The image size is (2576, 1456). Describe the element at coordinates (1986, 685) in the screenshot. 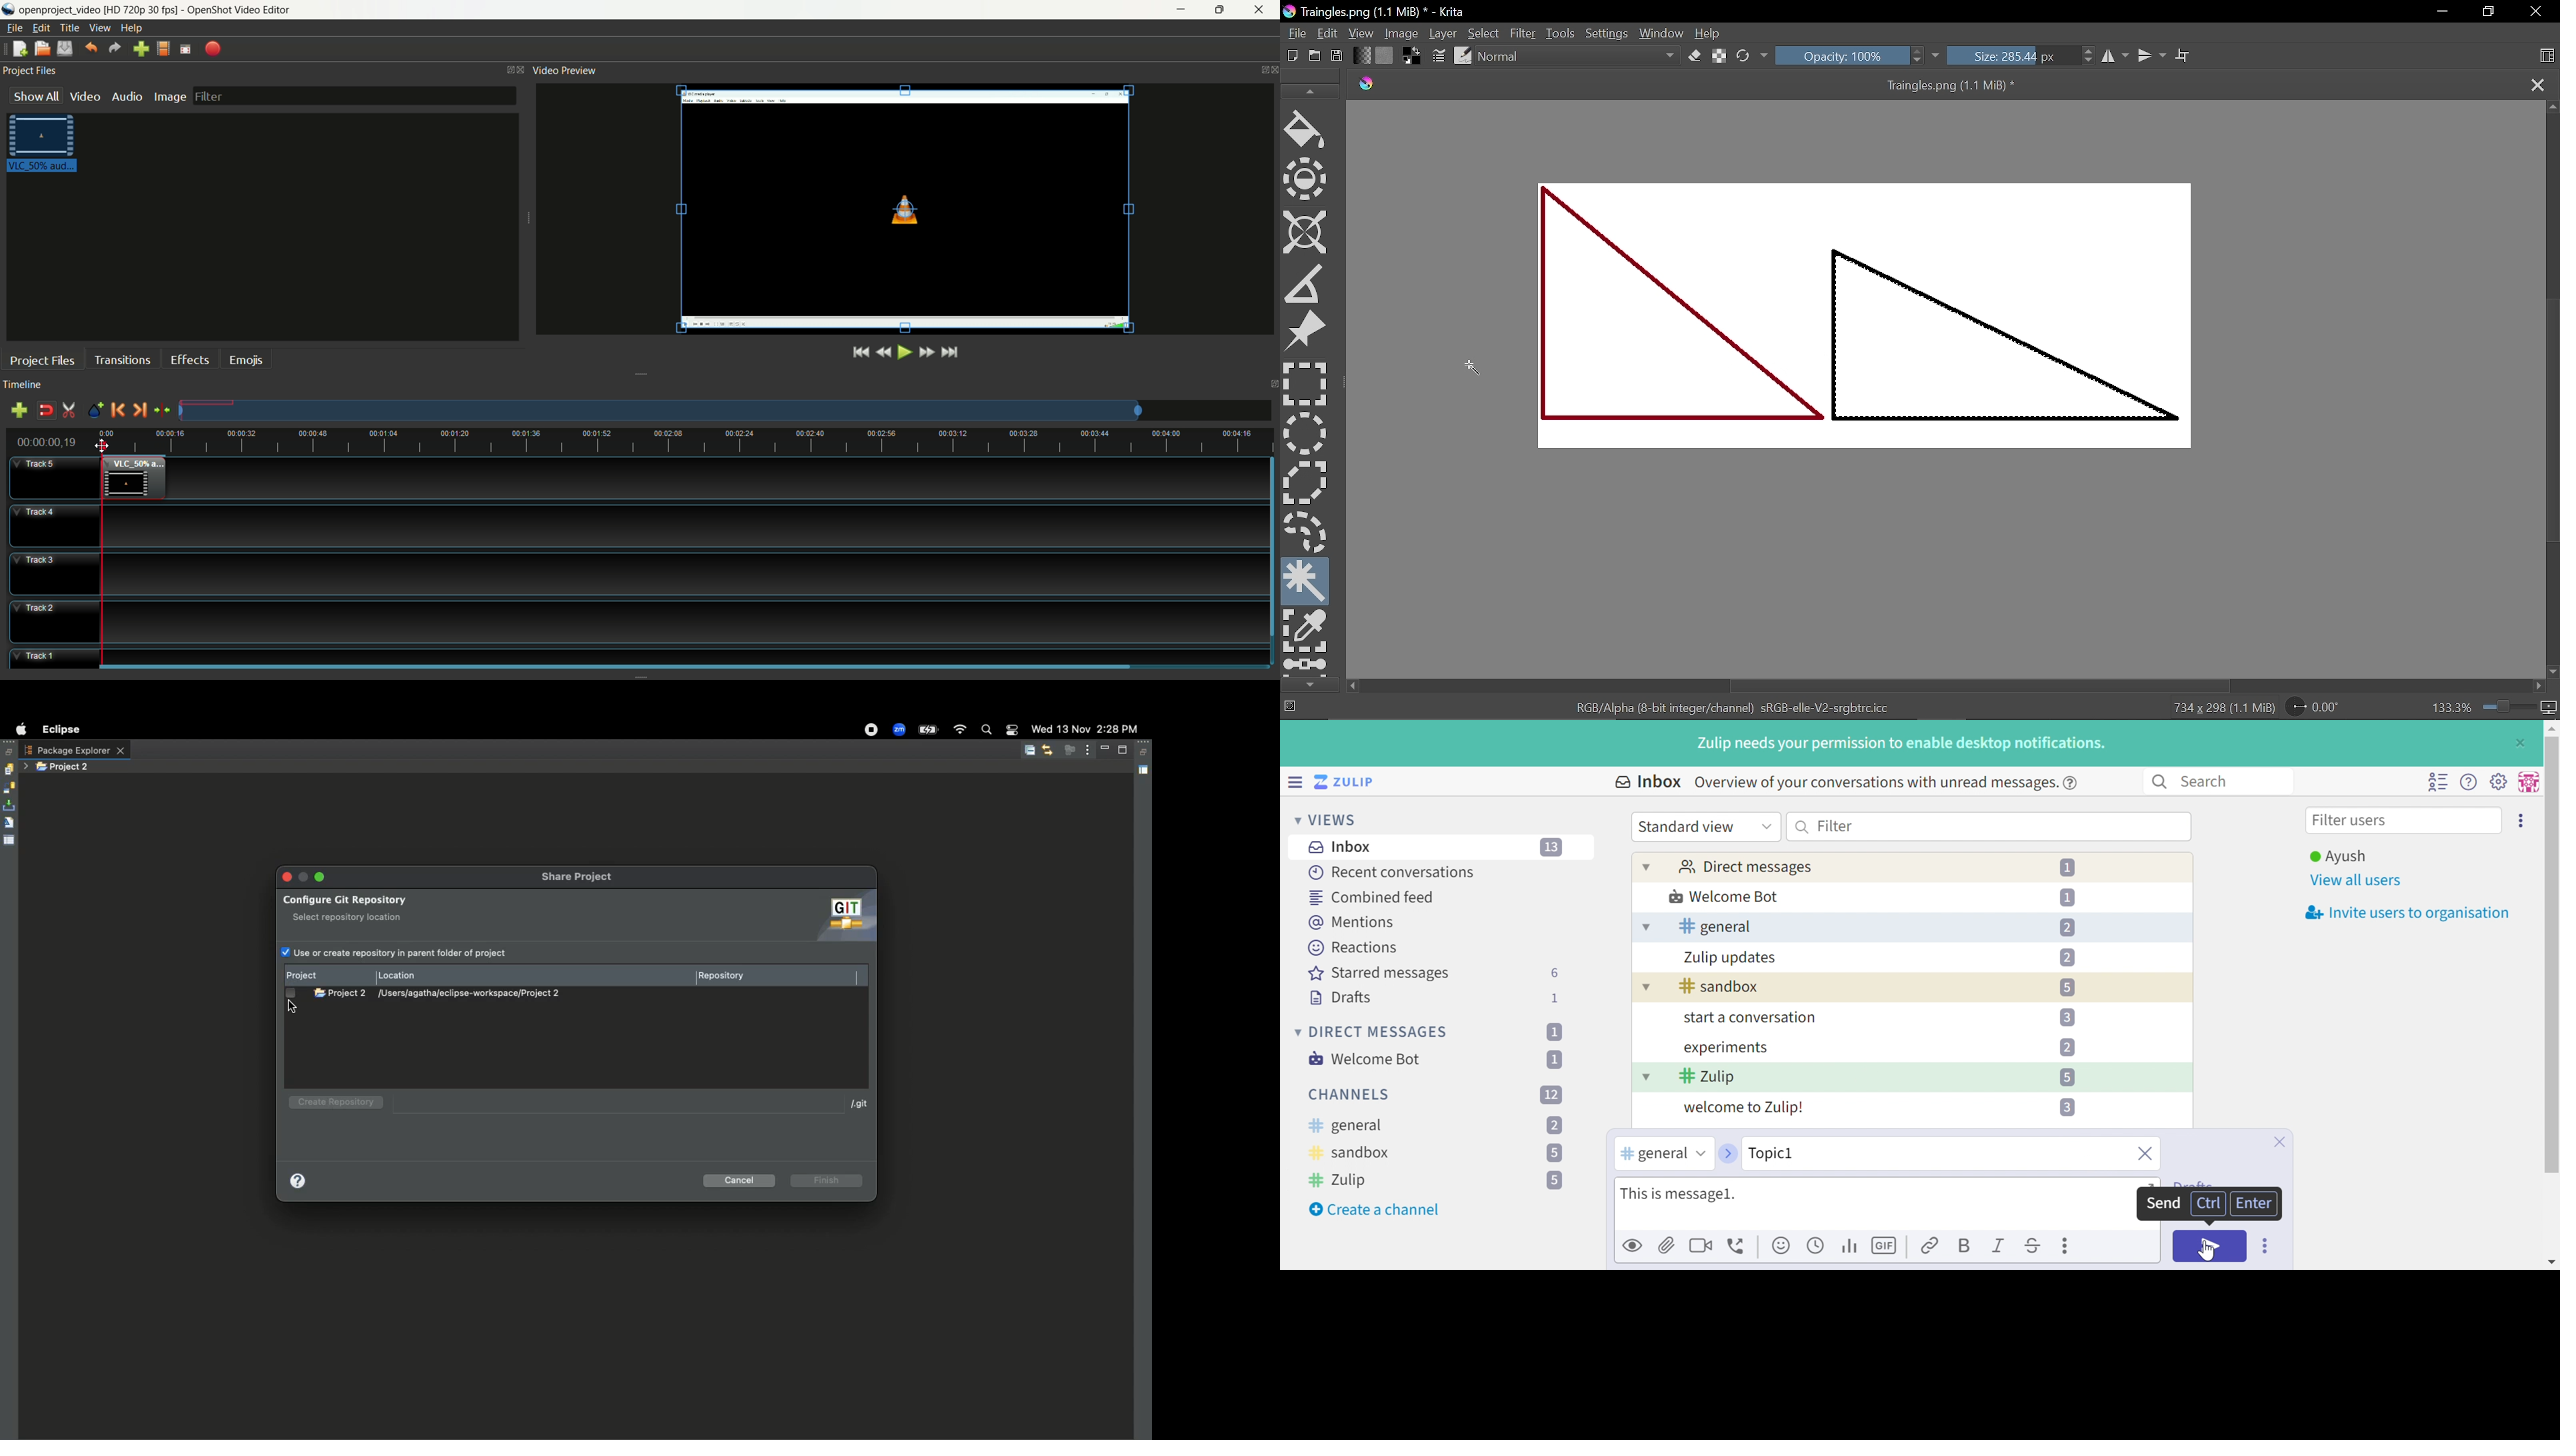

I see `Horizontal scroll` at that location.